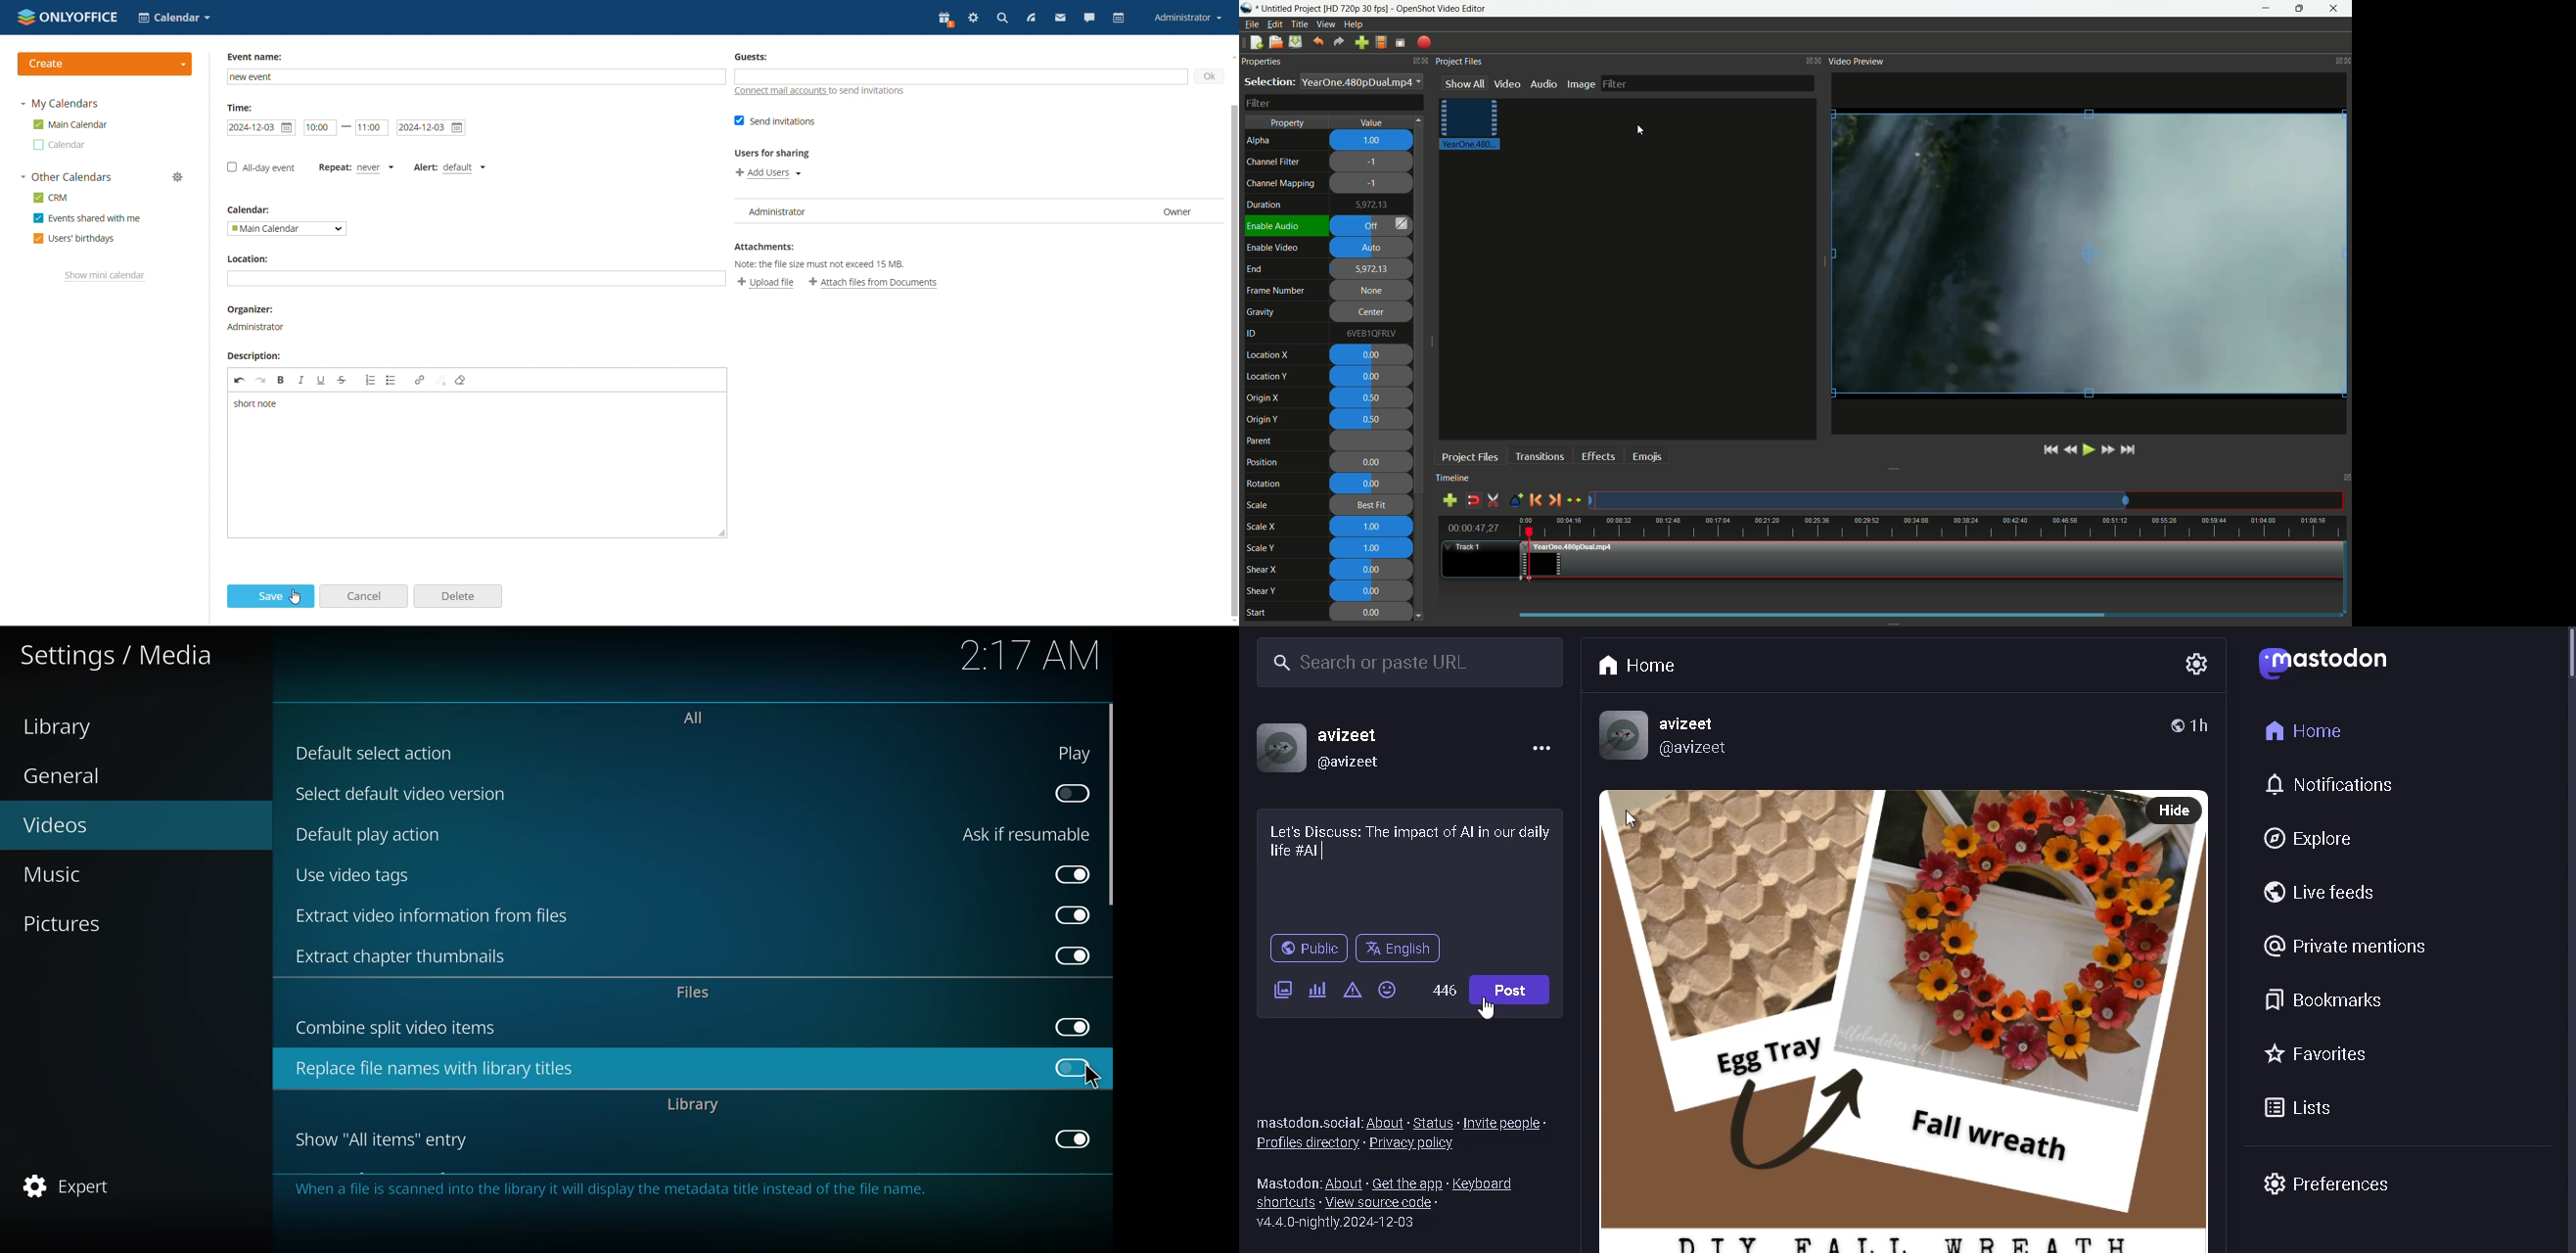 The height and width of the screenshot is (1260, 2576). Describe the element at coordinates (1267, 376) in the screenshot. I see `location y` at that location.